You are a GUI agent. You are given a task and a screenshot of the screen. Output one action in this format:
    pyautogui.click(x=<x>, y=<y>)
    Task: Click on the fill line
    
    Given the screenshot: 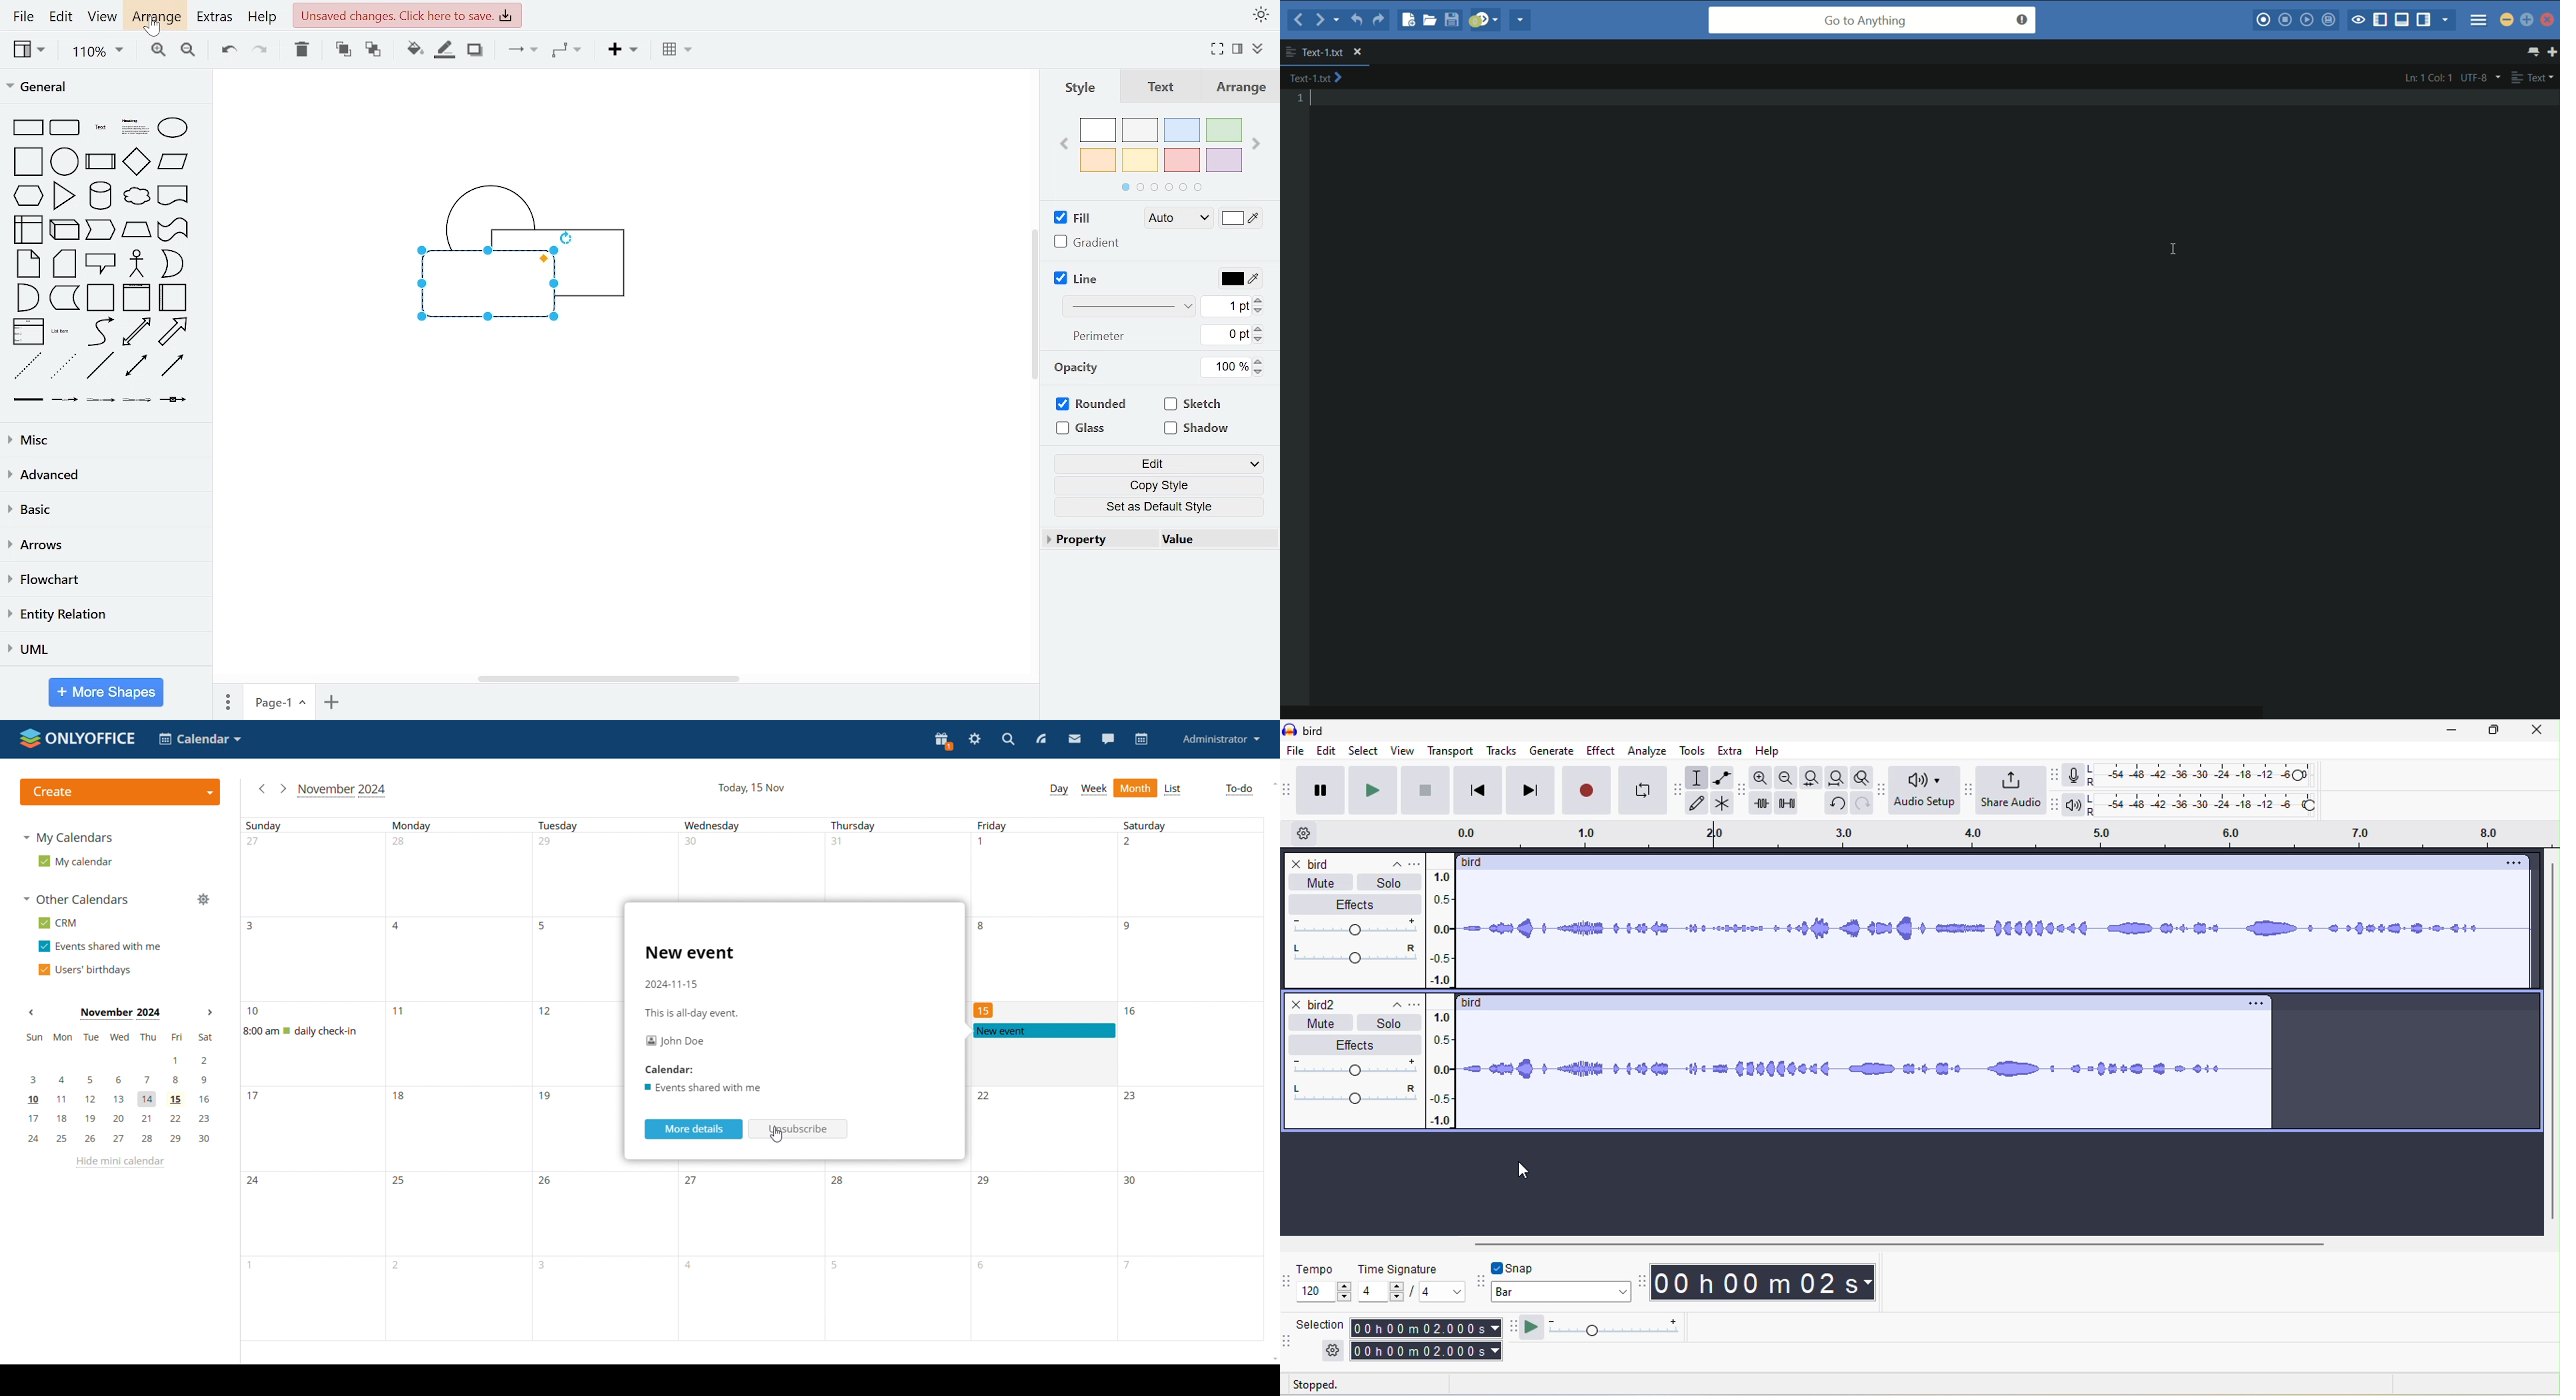 What is the action you would take?
    pyautogui.click(x=446, y=51)
    